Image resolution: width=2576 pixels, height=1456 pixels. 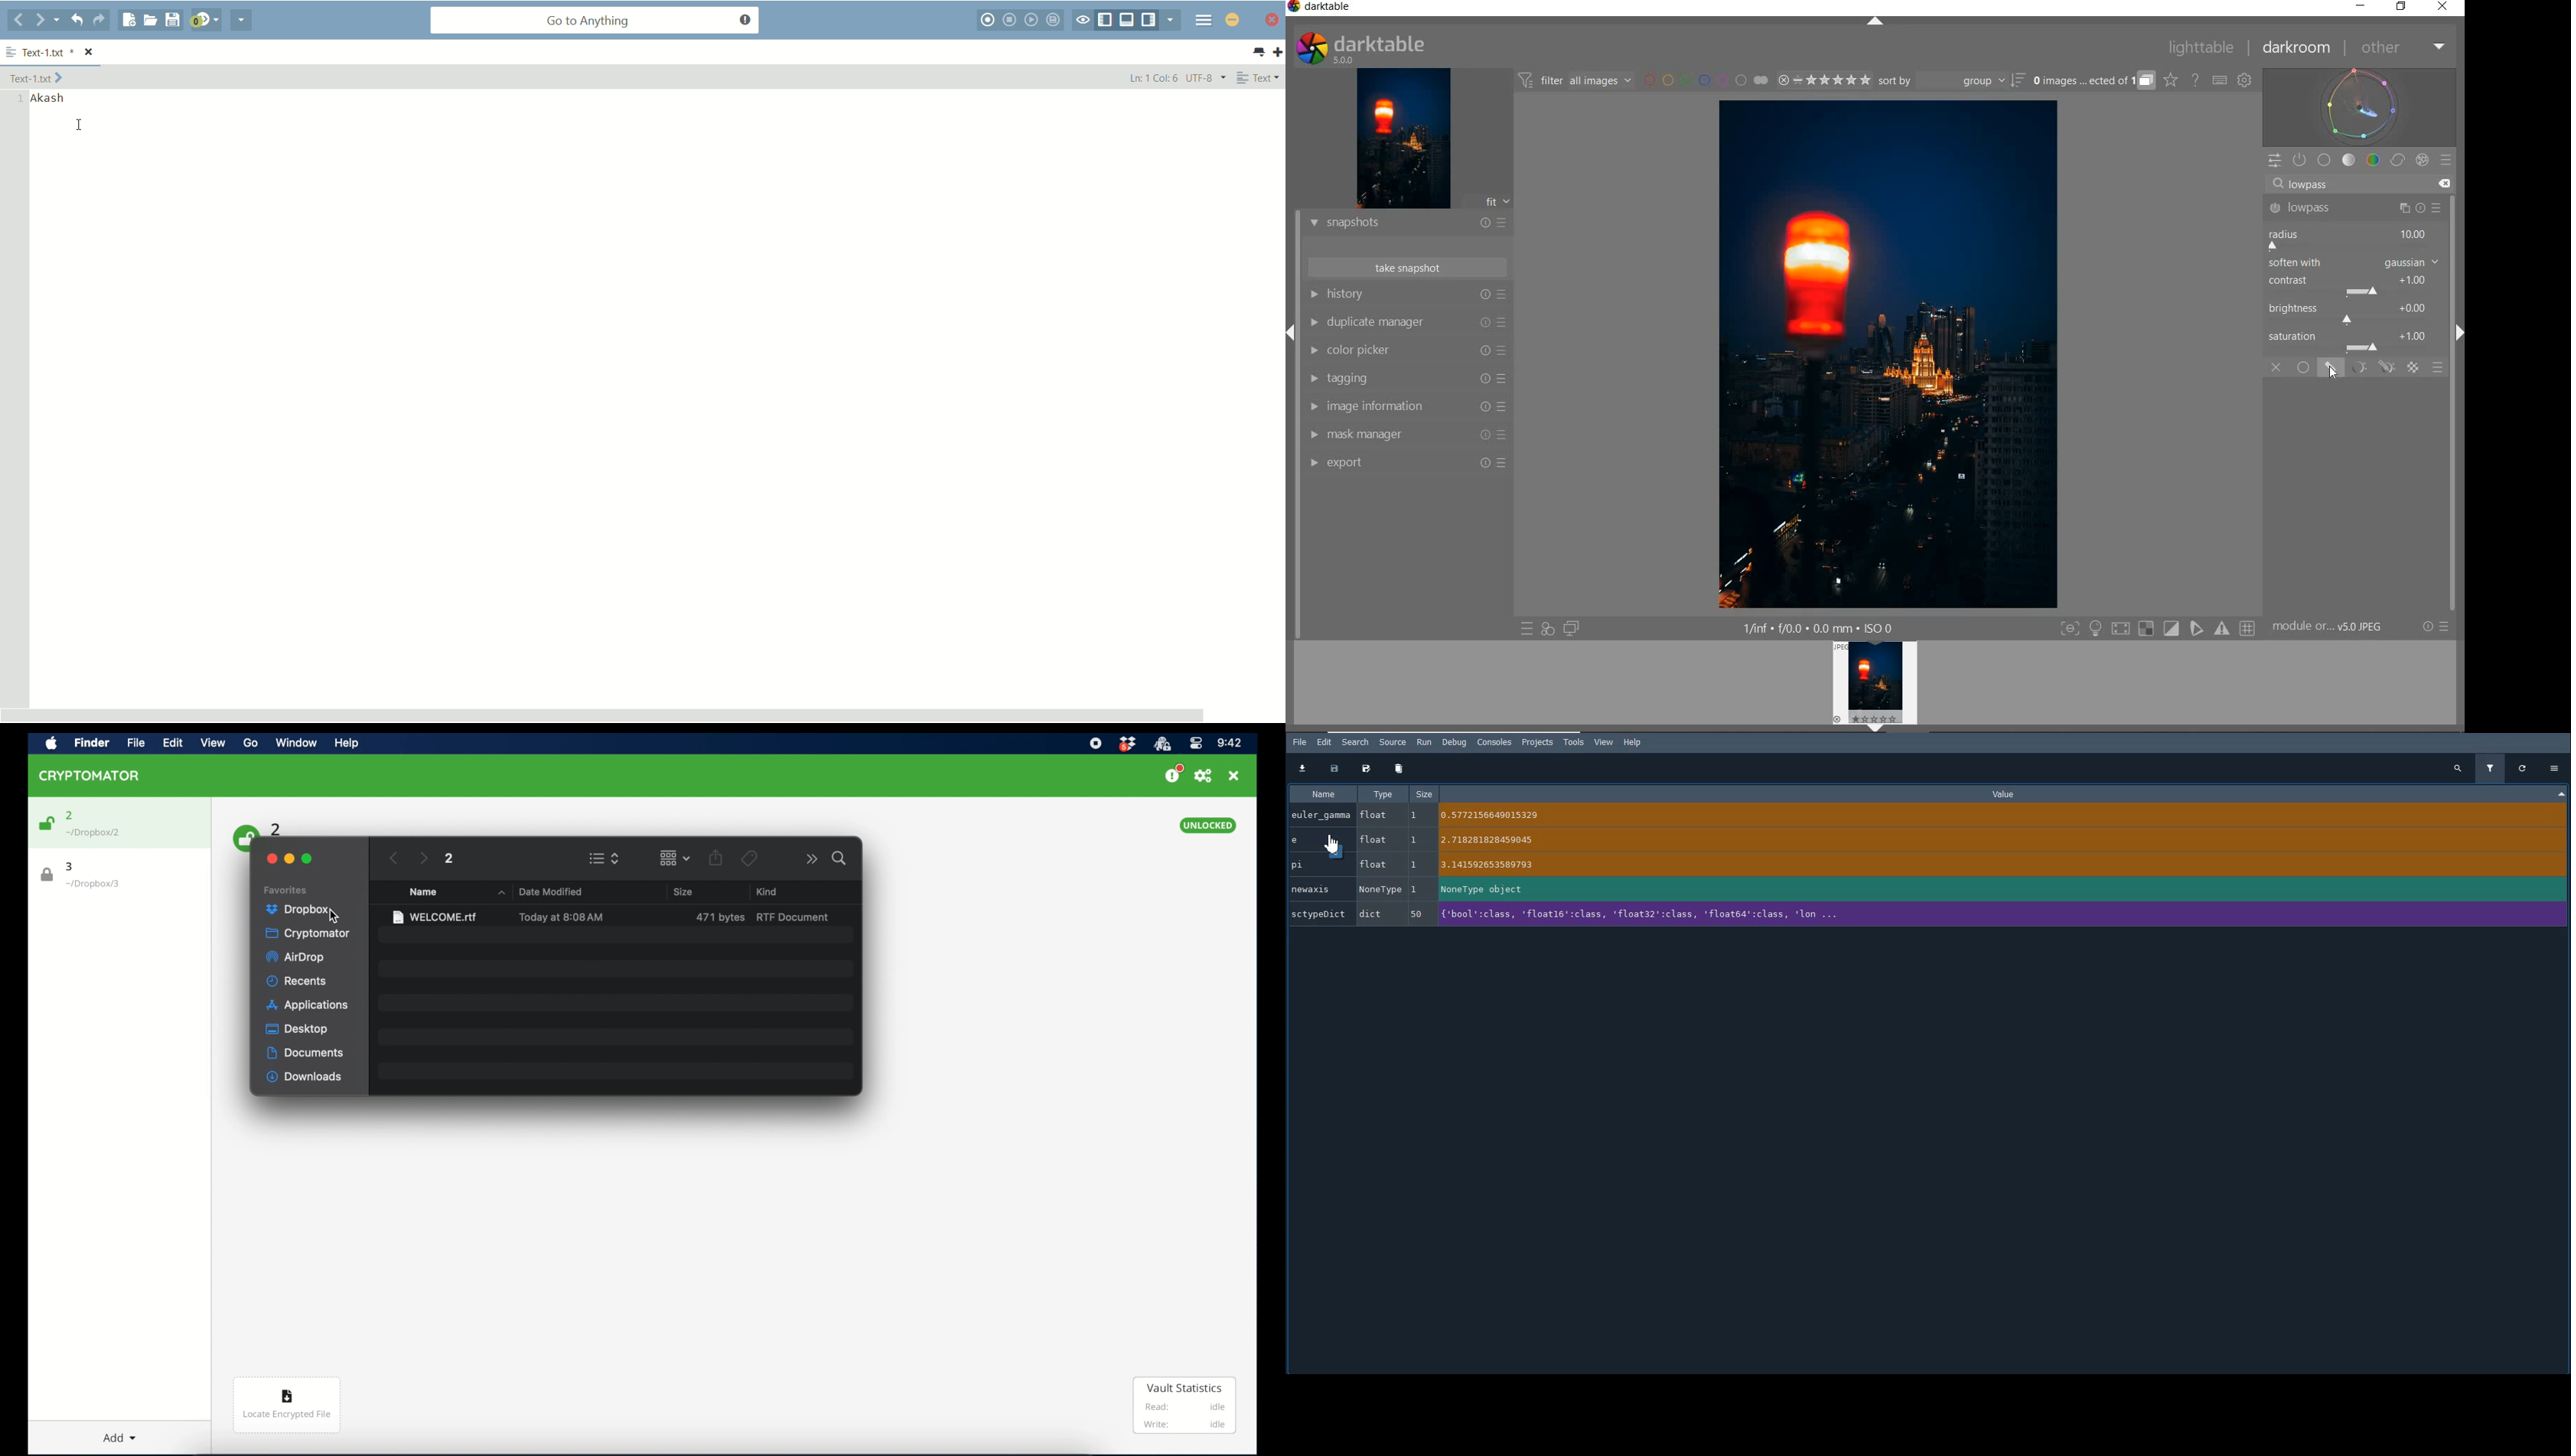 What do you see at coordinates (2555, 767) in the screenshot?
I see `Options` at bounding box center [2555, 767].